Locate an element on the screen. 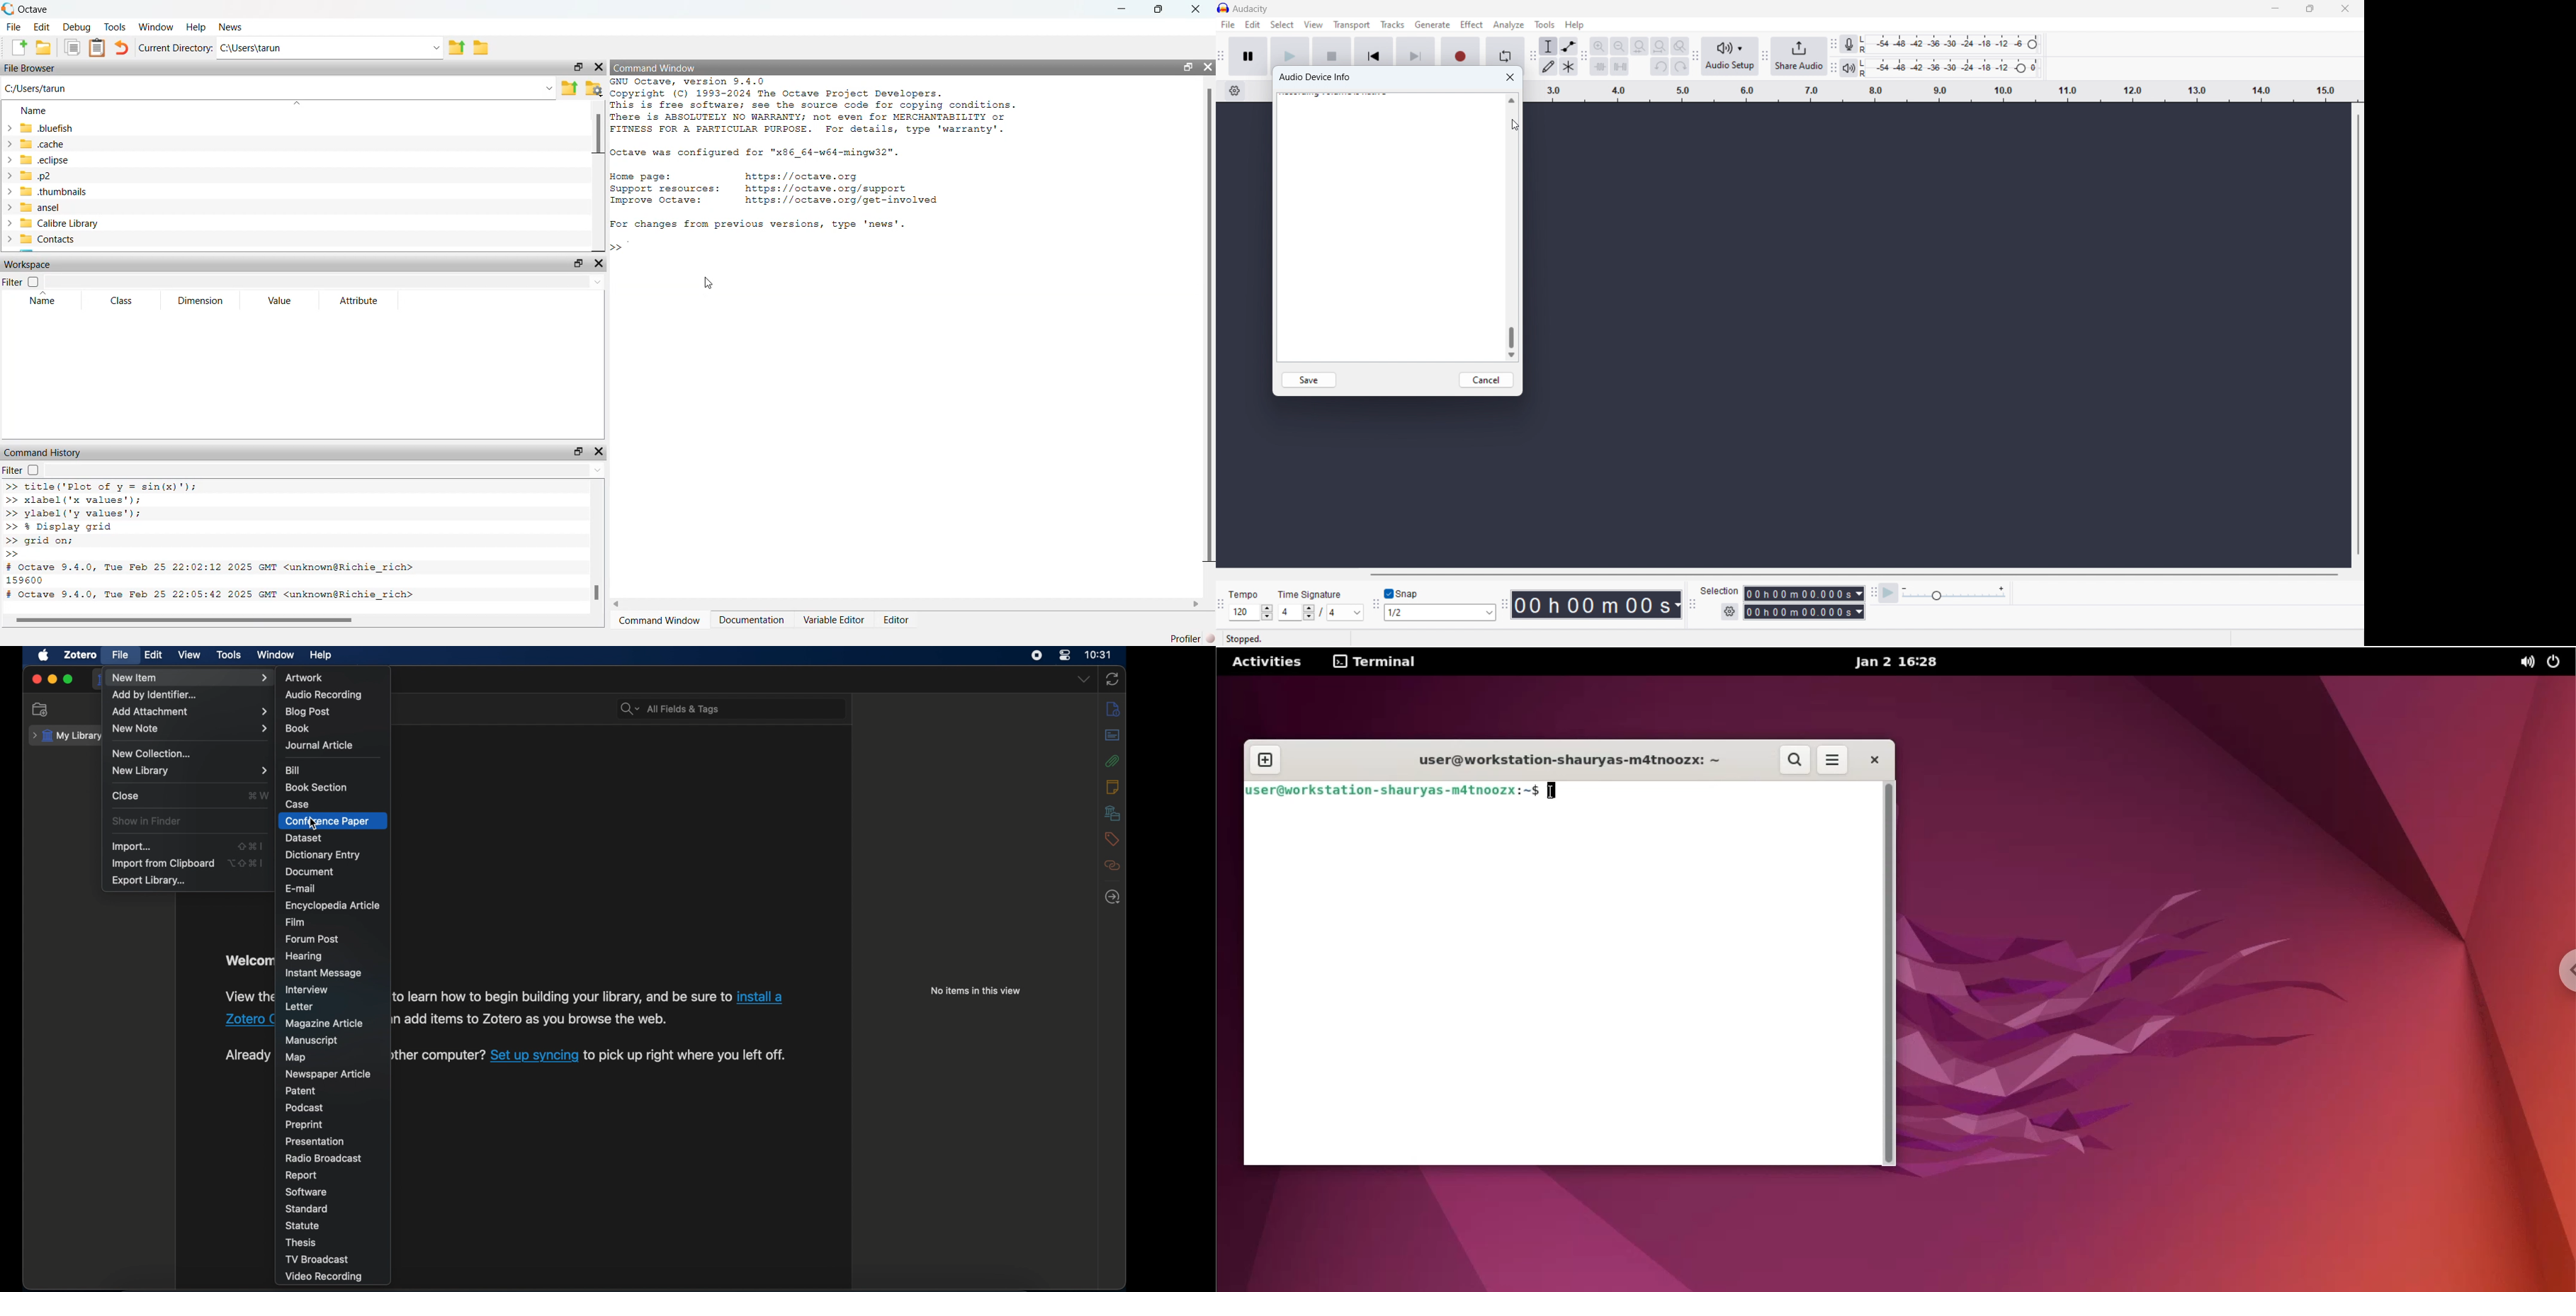 Image resolution: width=2576 pixels, height=1316 pixels. dataset is located at coordinates (304, 837).